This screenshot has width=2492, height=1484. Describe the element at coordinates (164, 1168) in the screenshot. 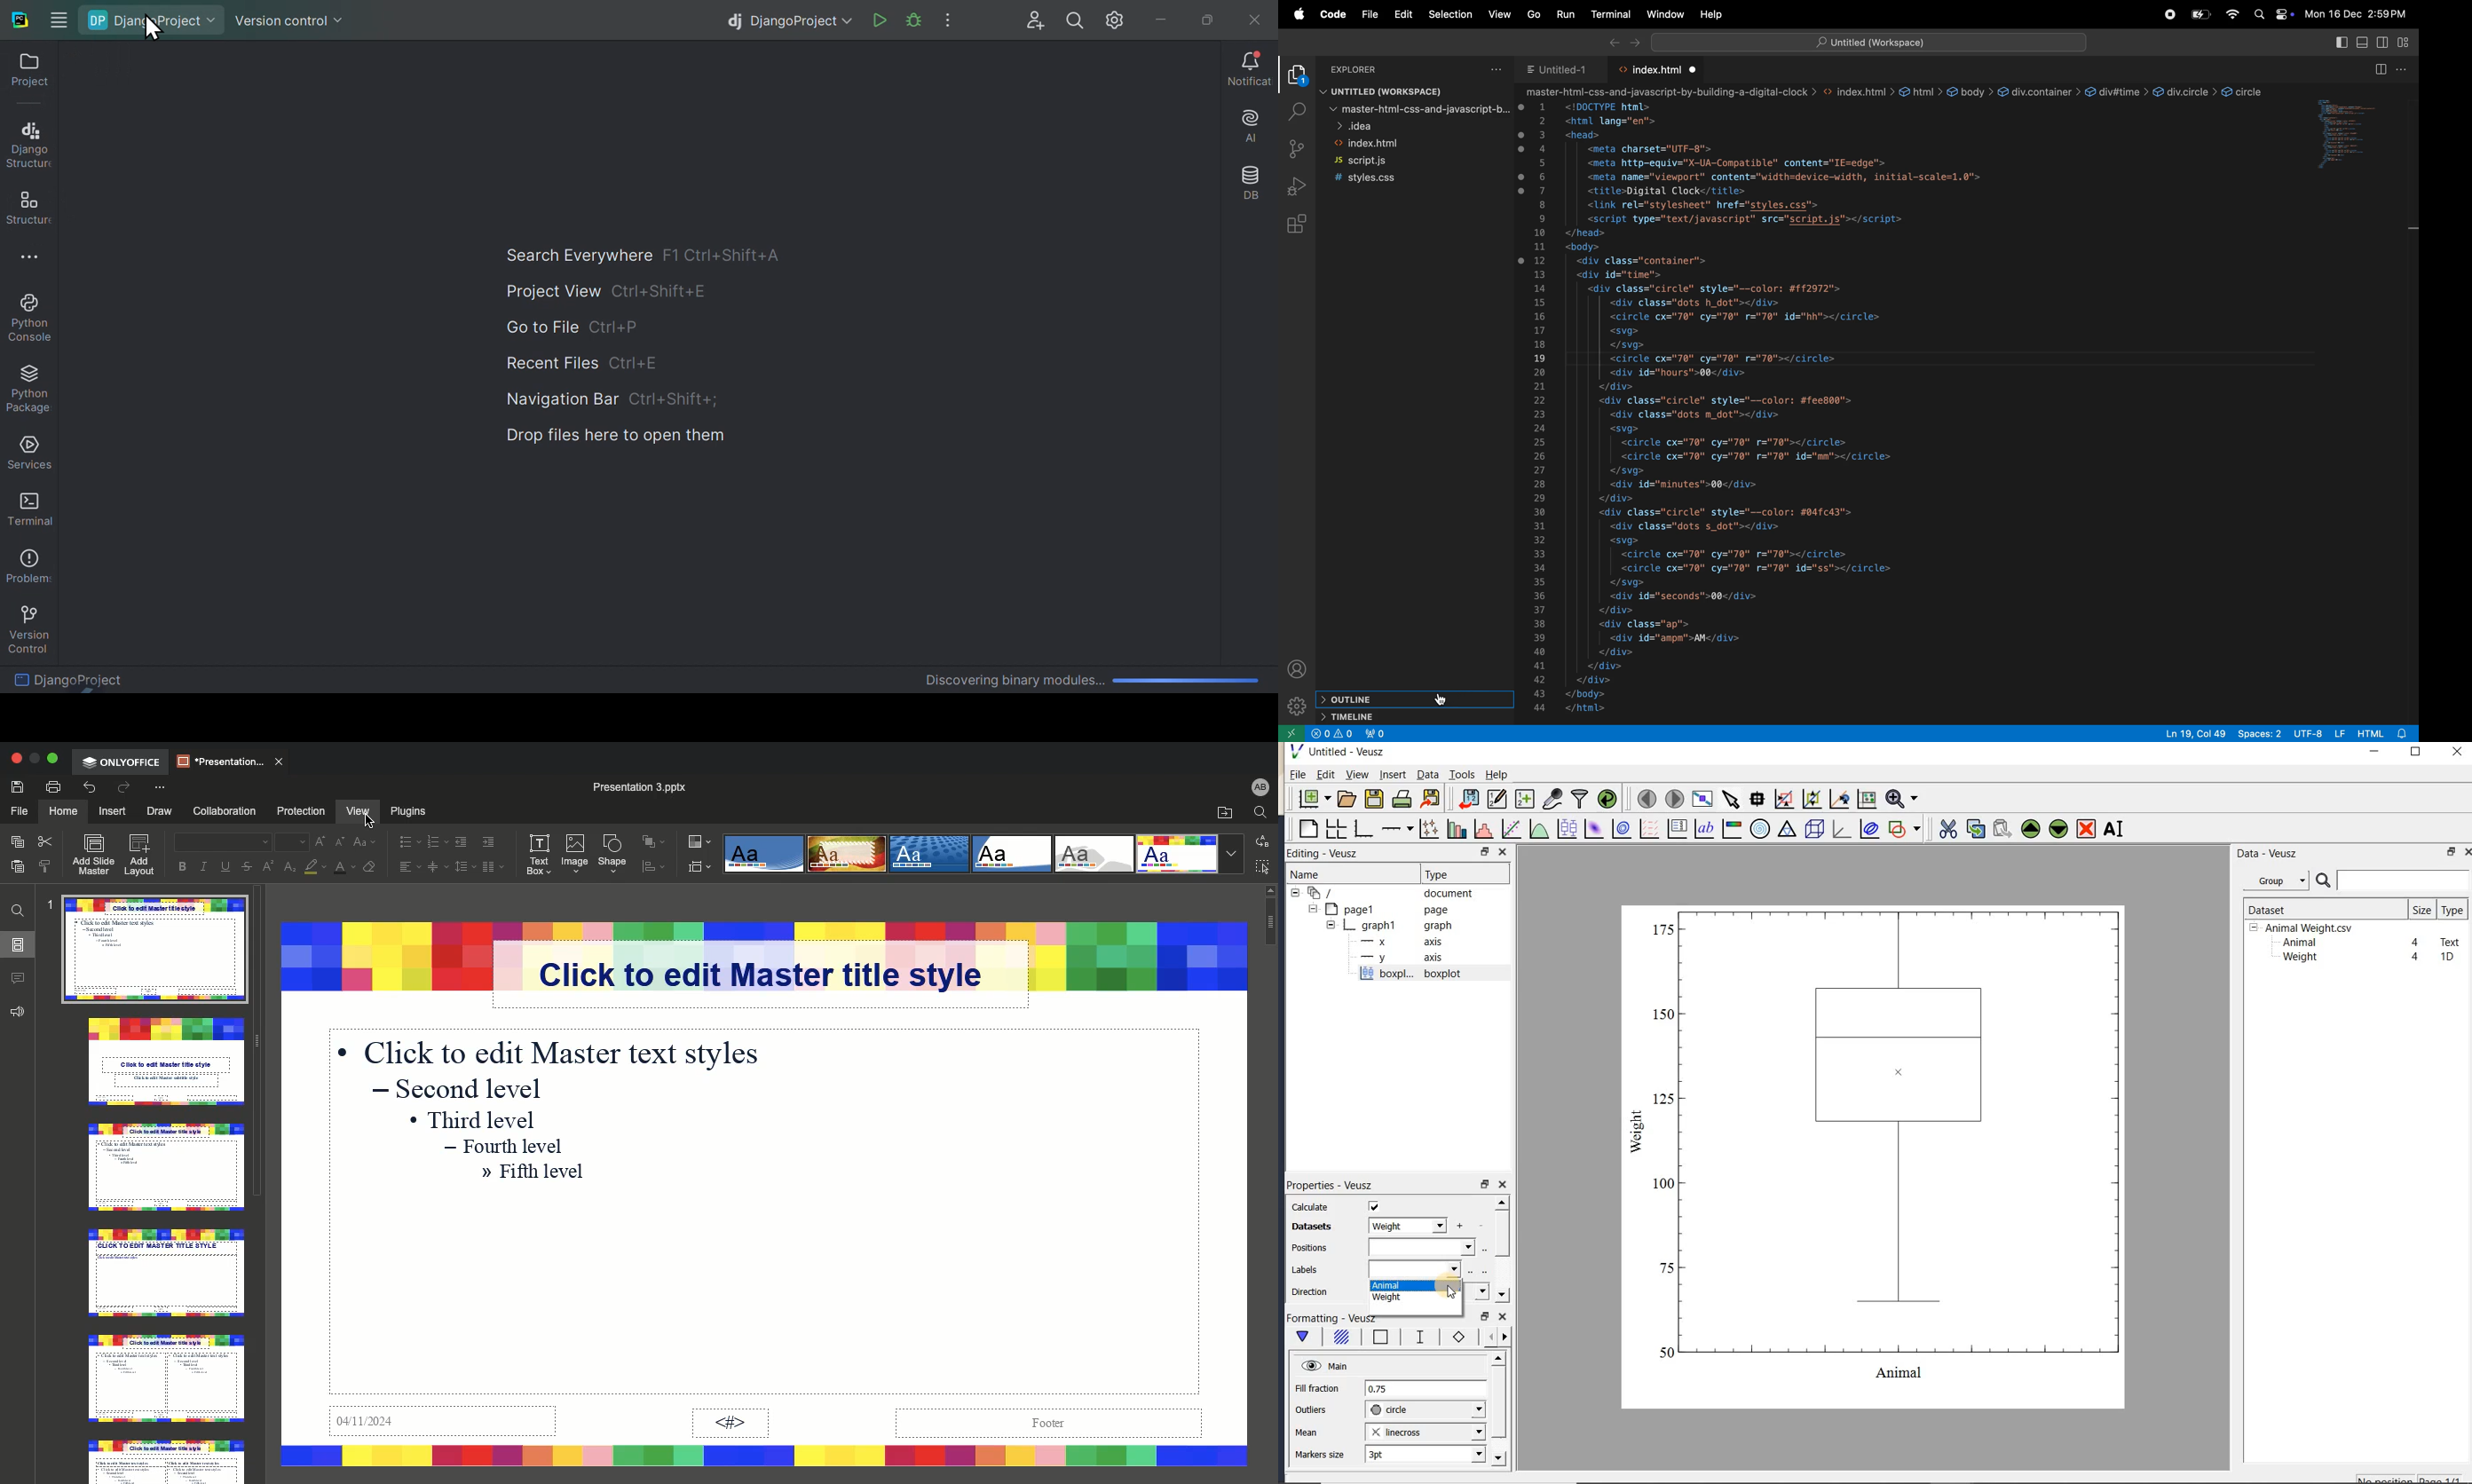

I see `Layout master slide 3` at that location.